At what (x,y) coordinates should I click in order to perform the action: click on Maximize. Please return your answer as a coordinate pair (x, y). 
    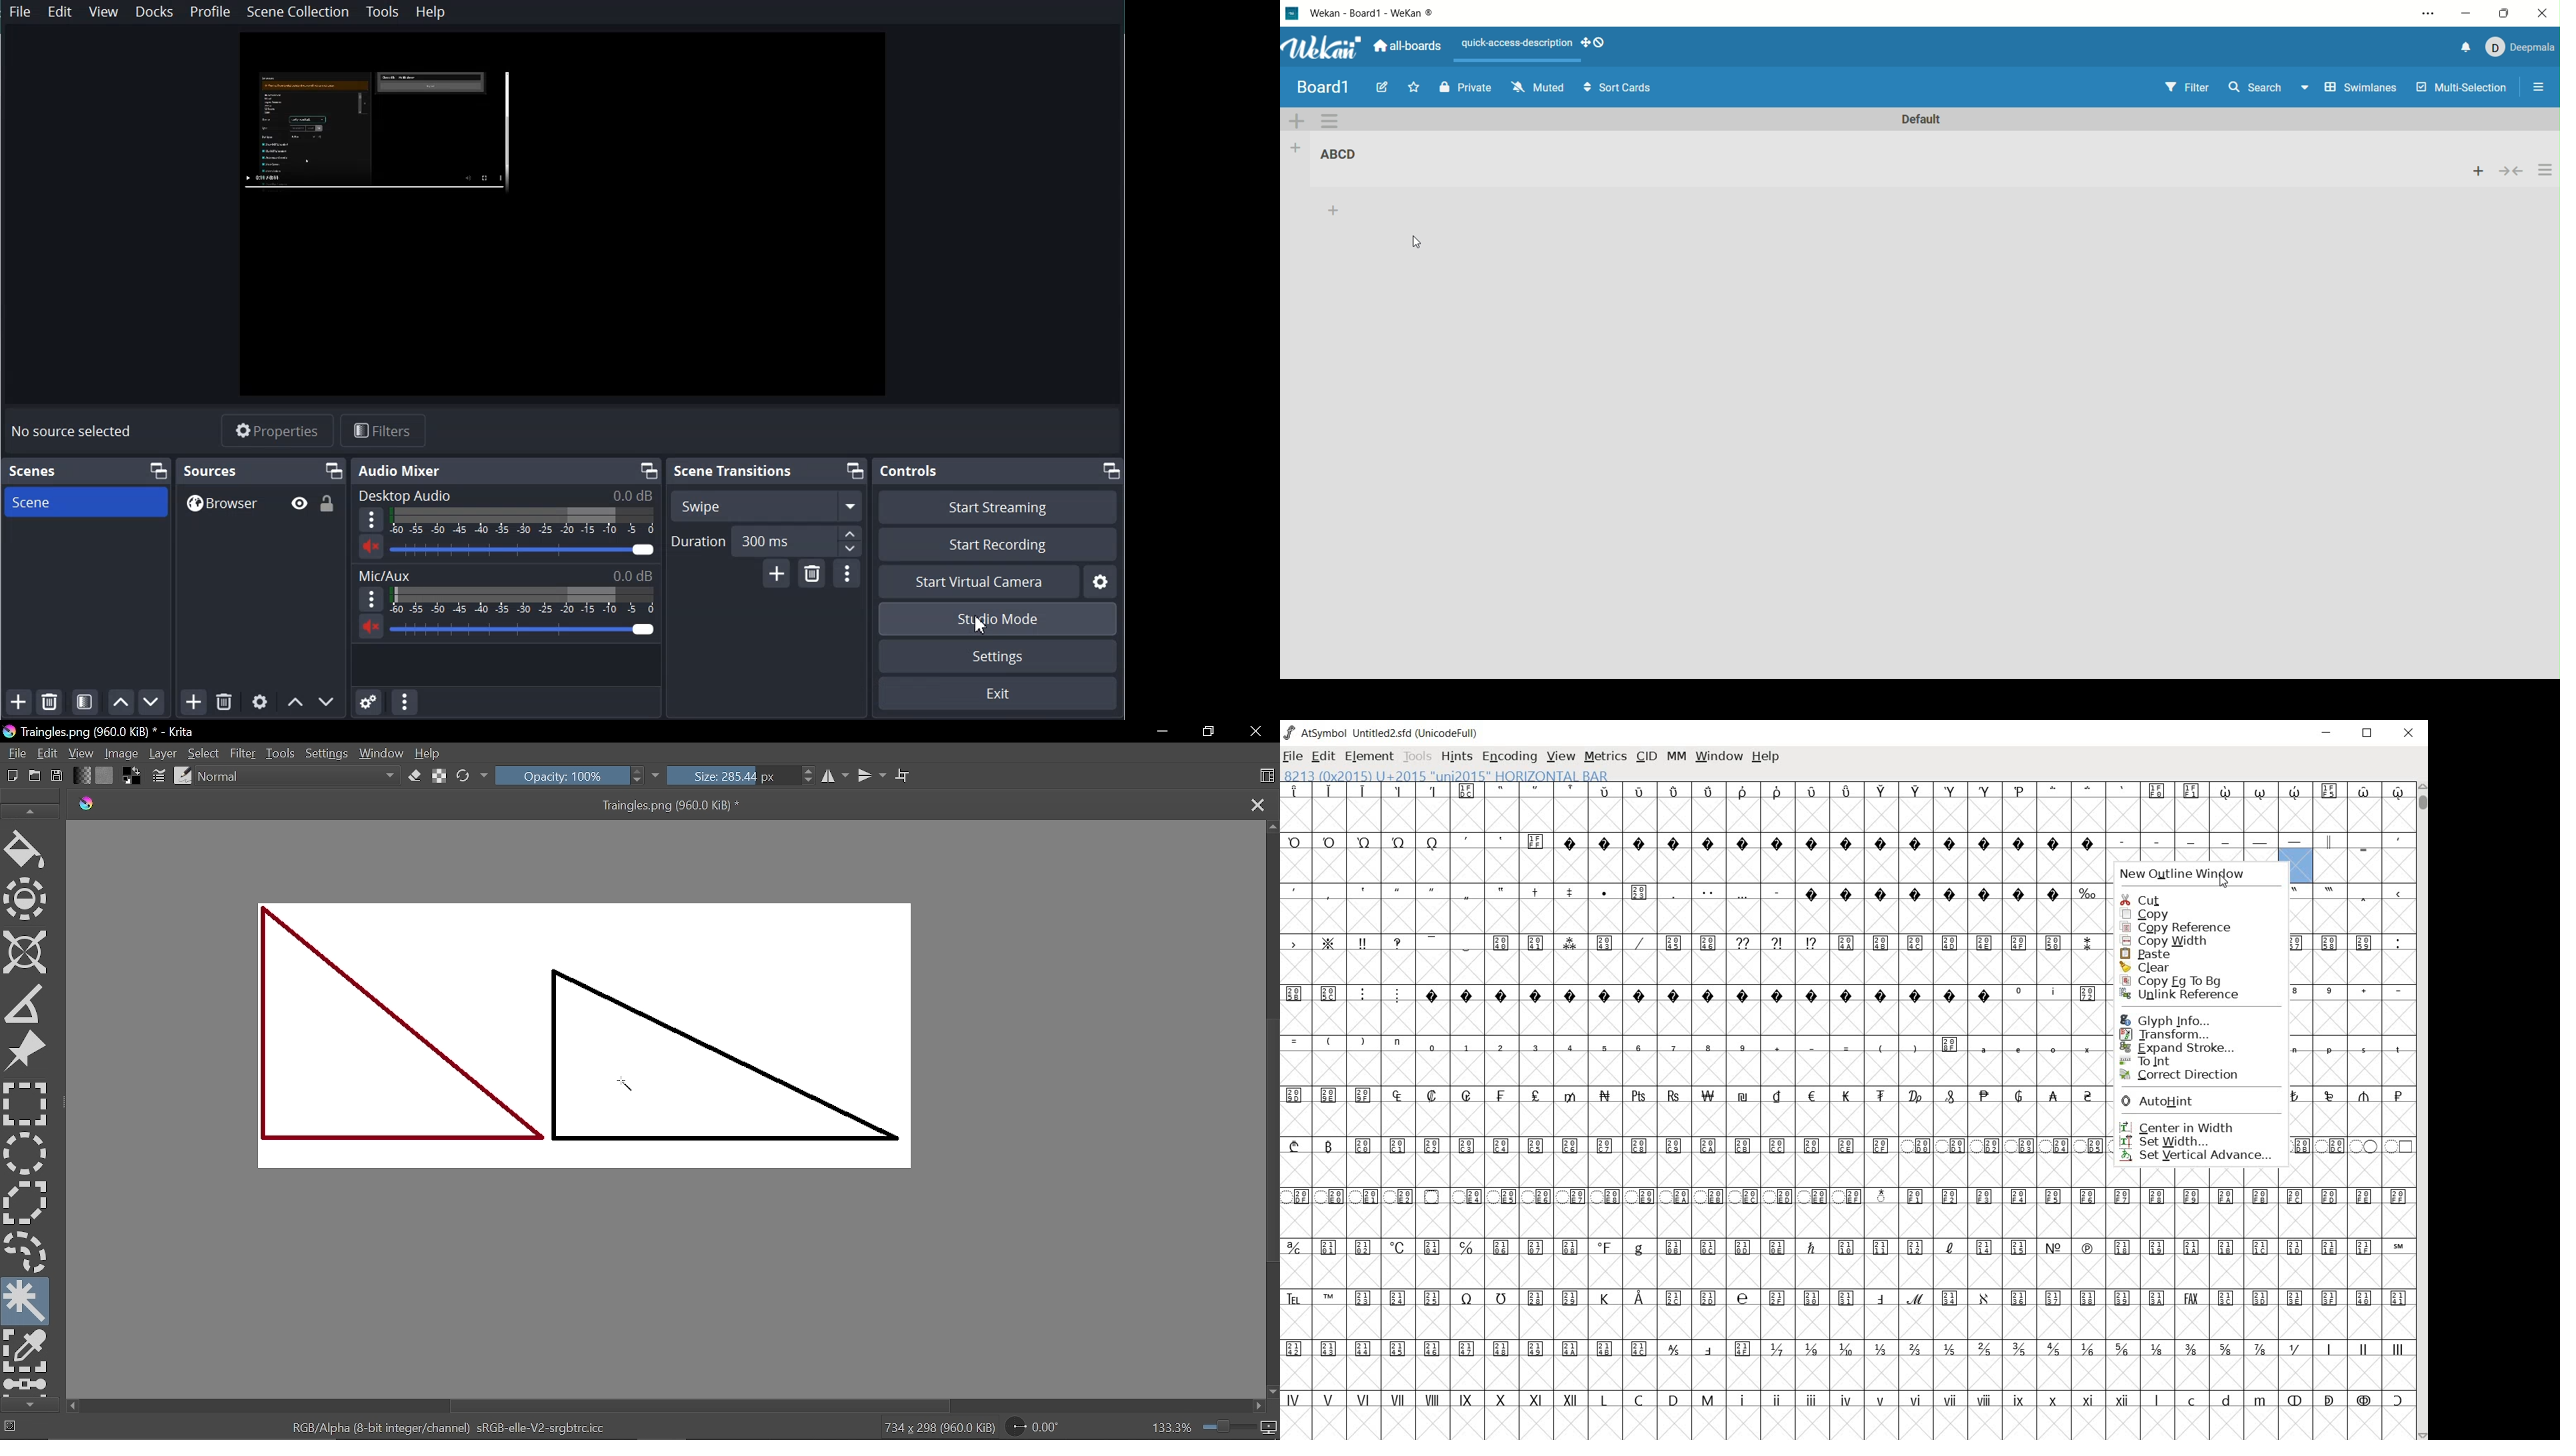
    Looking at the image, I should click on (334, 470).